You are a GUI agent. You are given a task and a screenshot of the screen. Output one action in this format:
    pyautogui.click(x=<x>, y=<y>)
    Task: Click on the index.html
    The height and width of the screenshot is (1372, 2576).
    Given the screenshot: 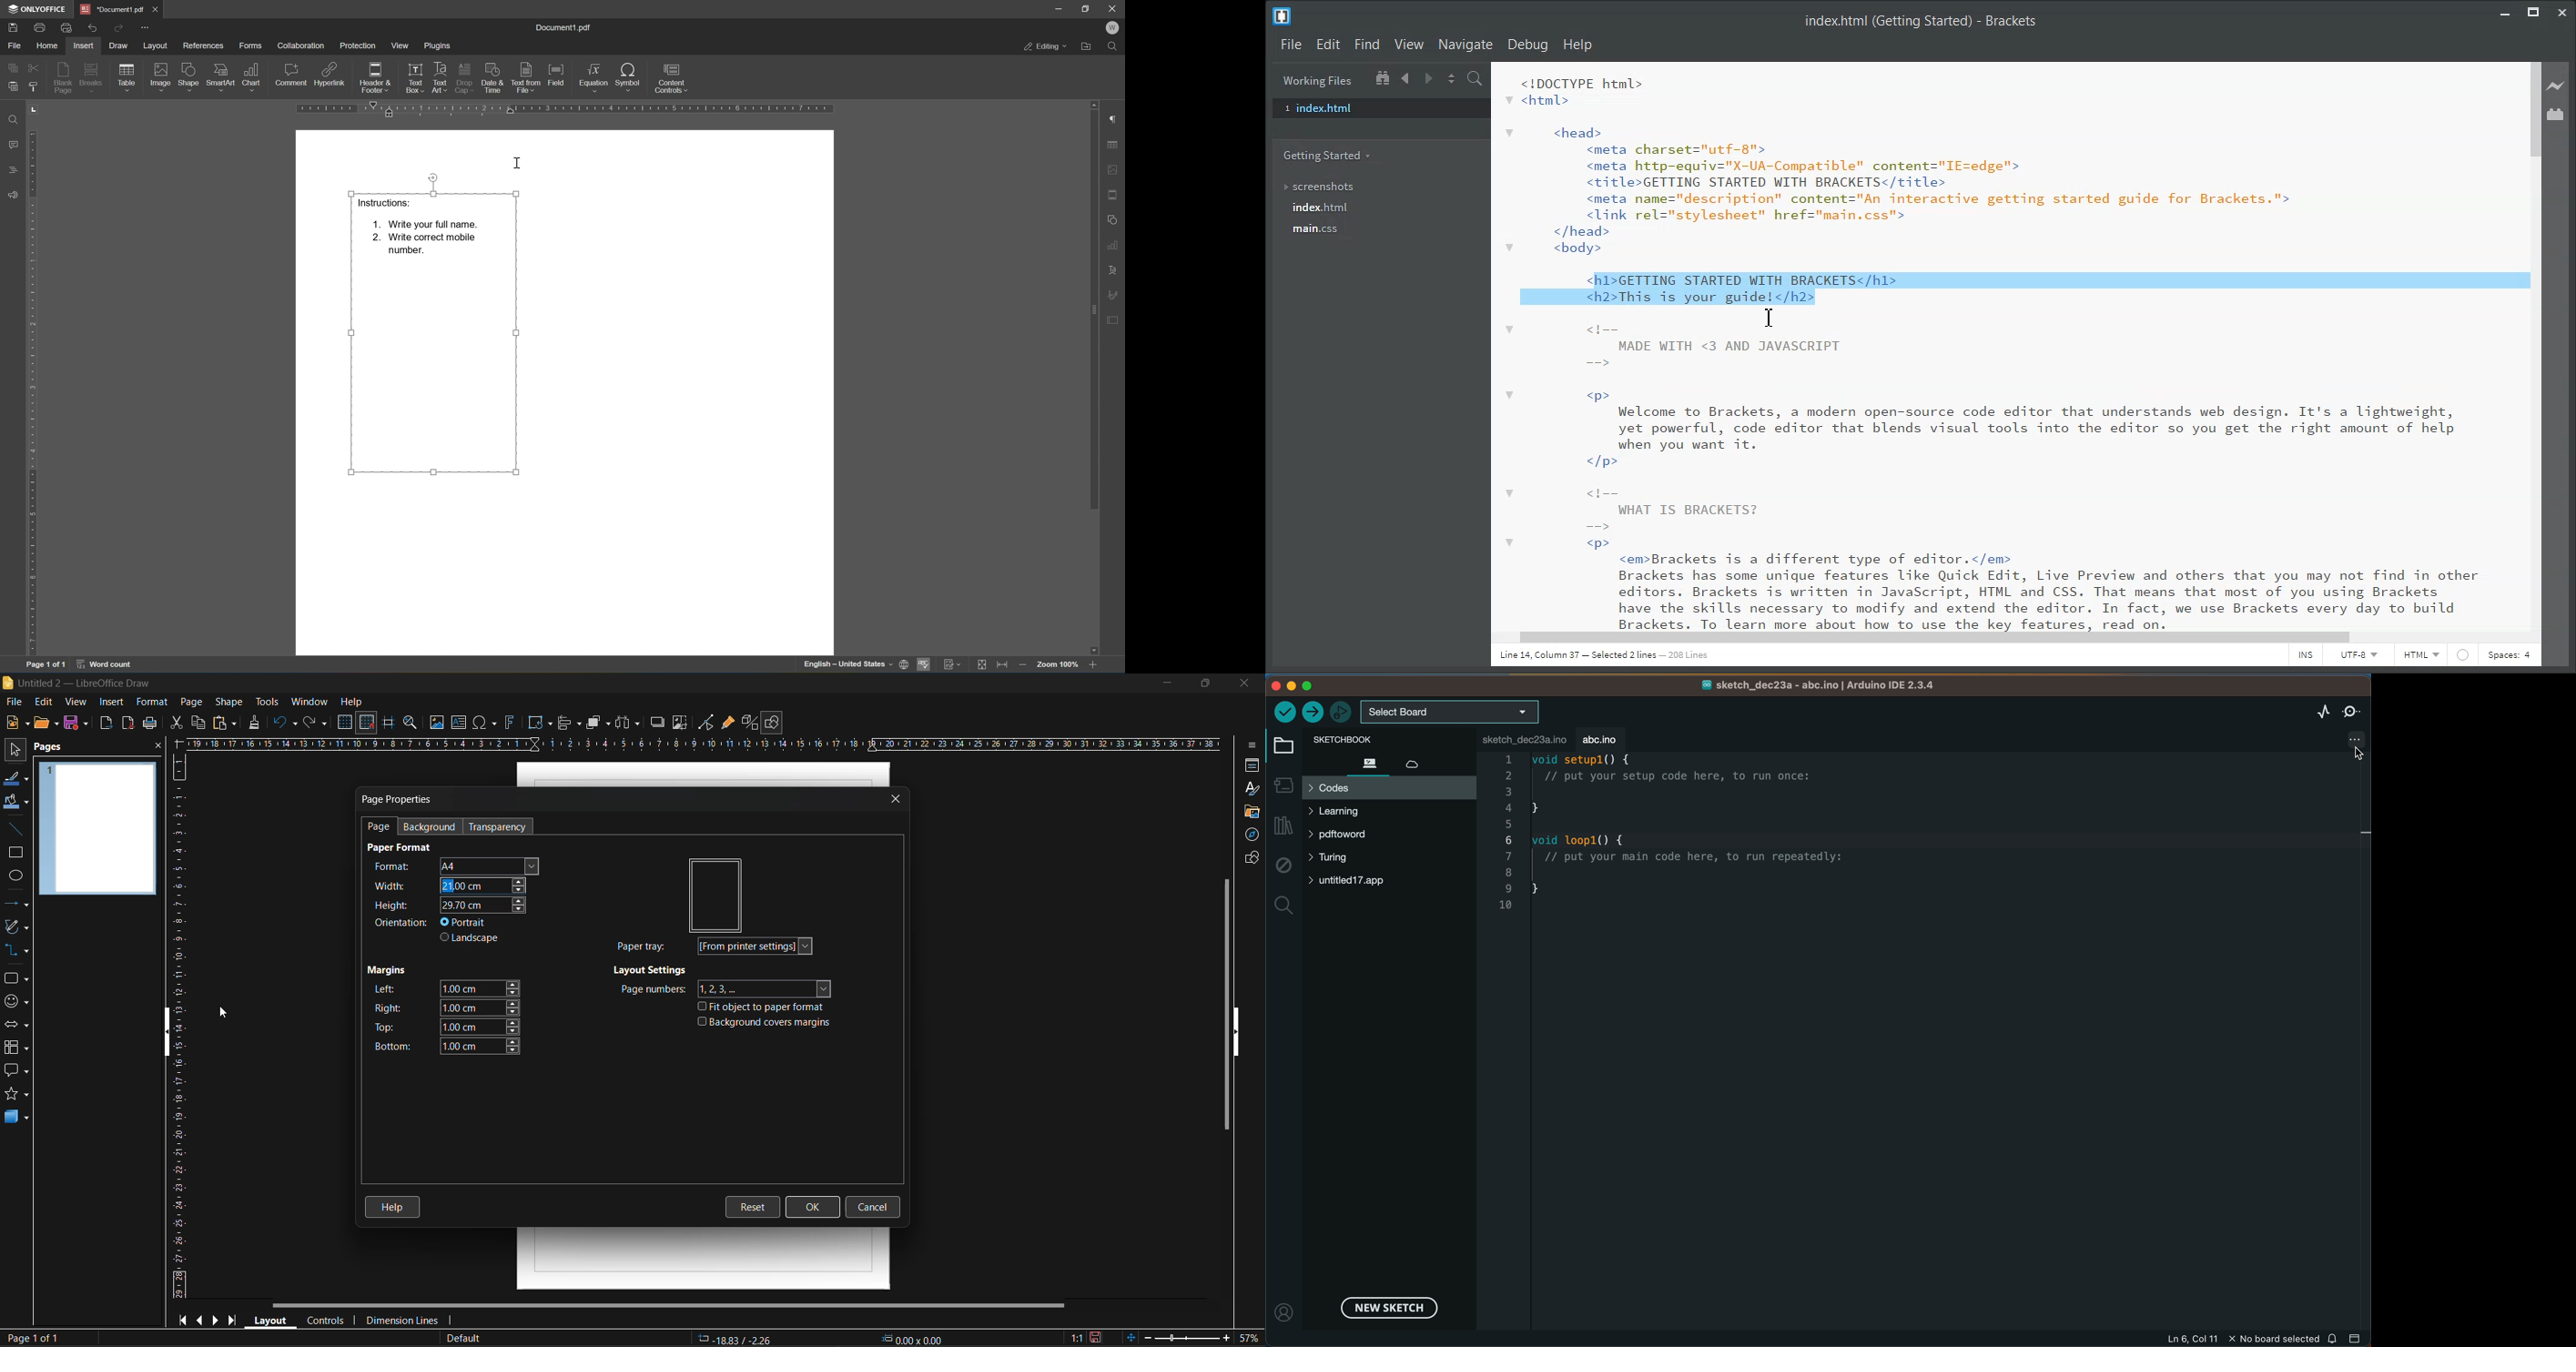 What is the action you would take?
    pyautogui.click(x=1322, y=208)
    